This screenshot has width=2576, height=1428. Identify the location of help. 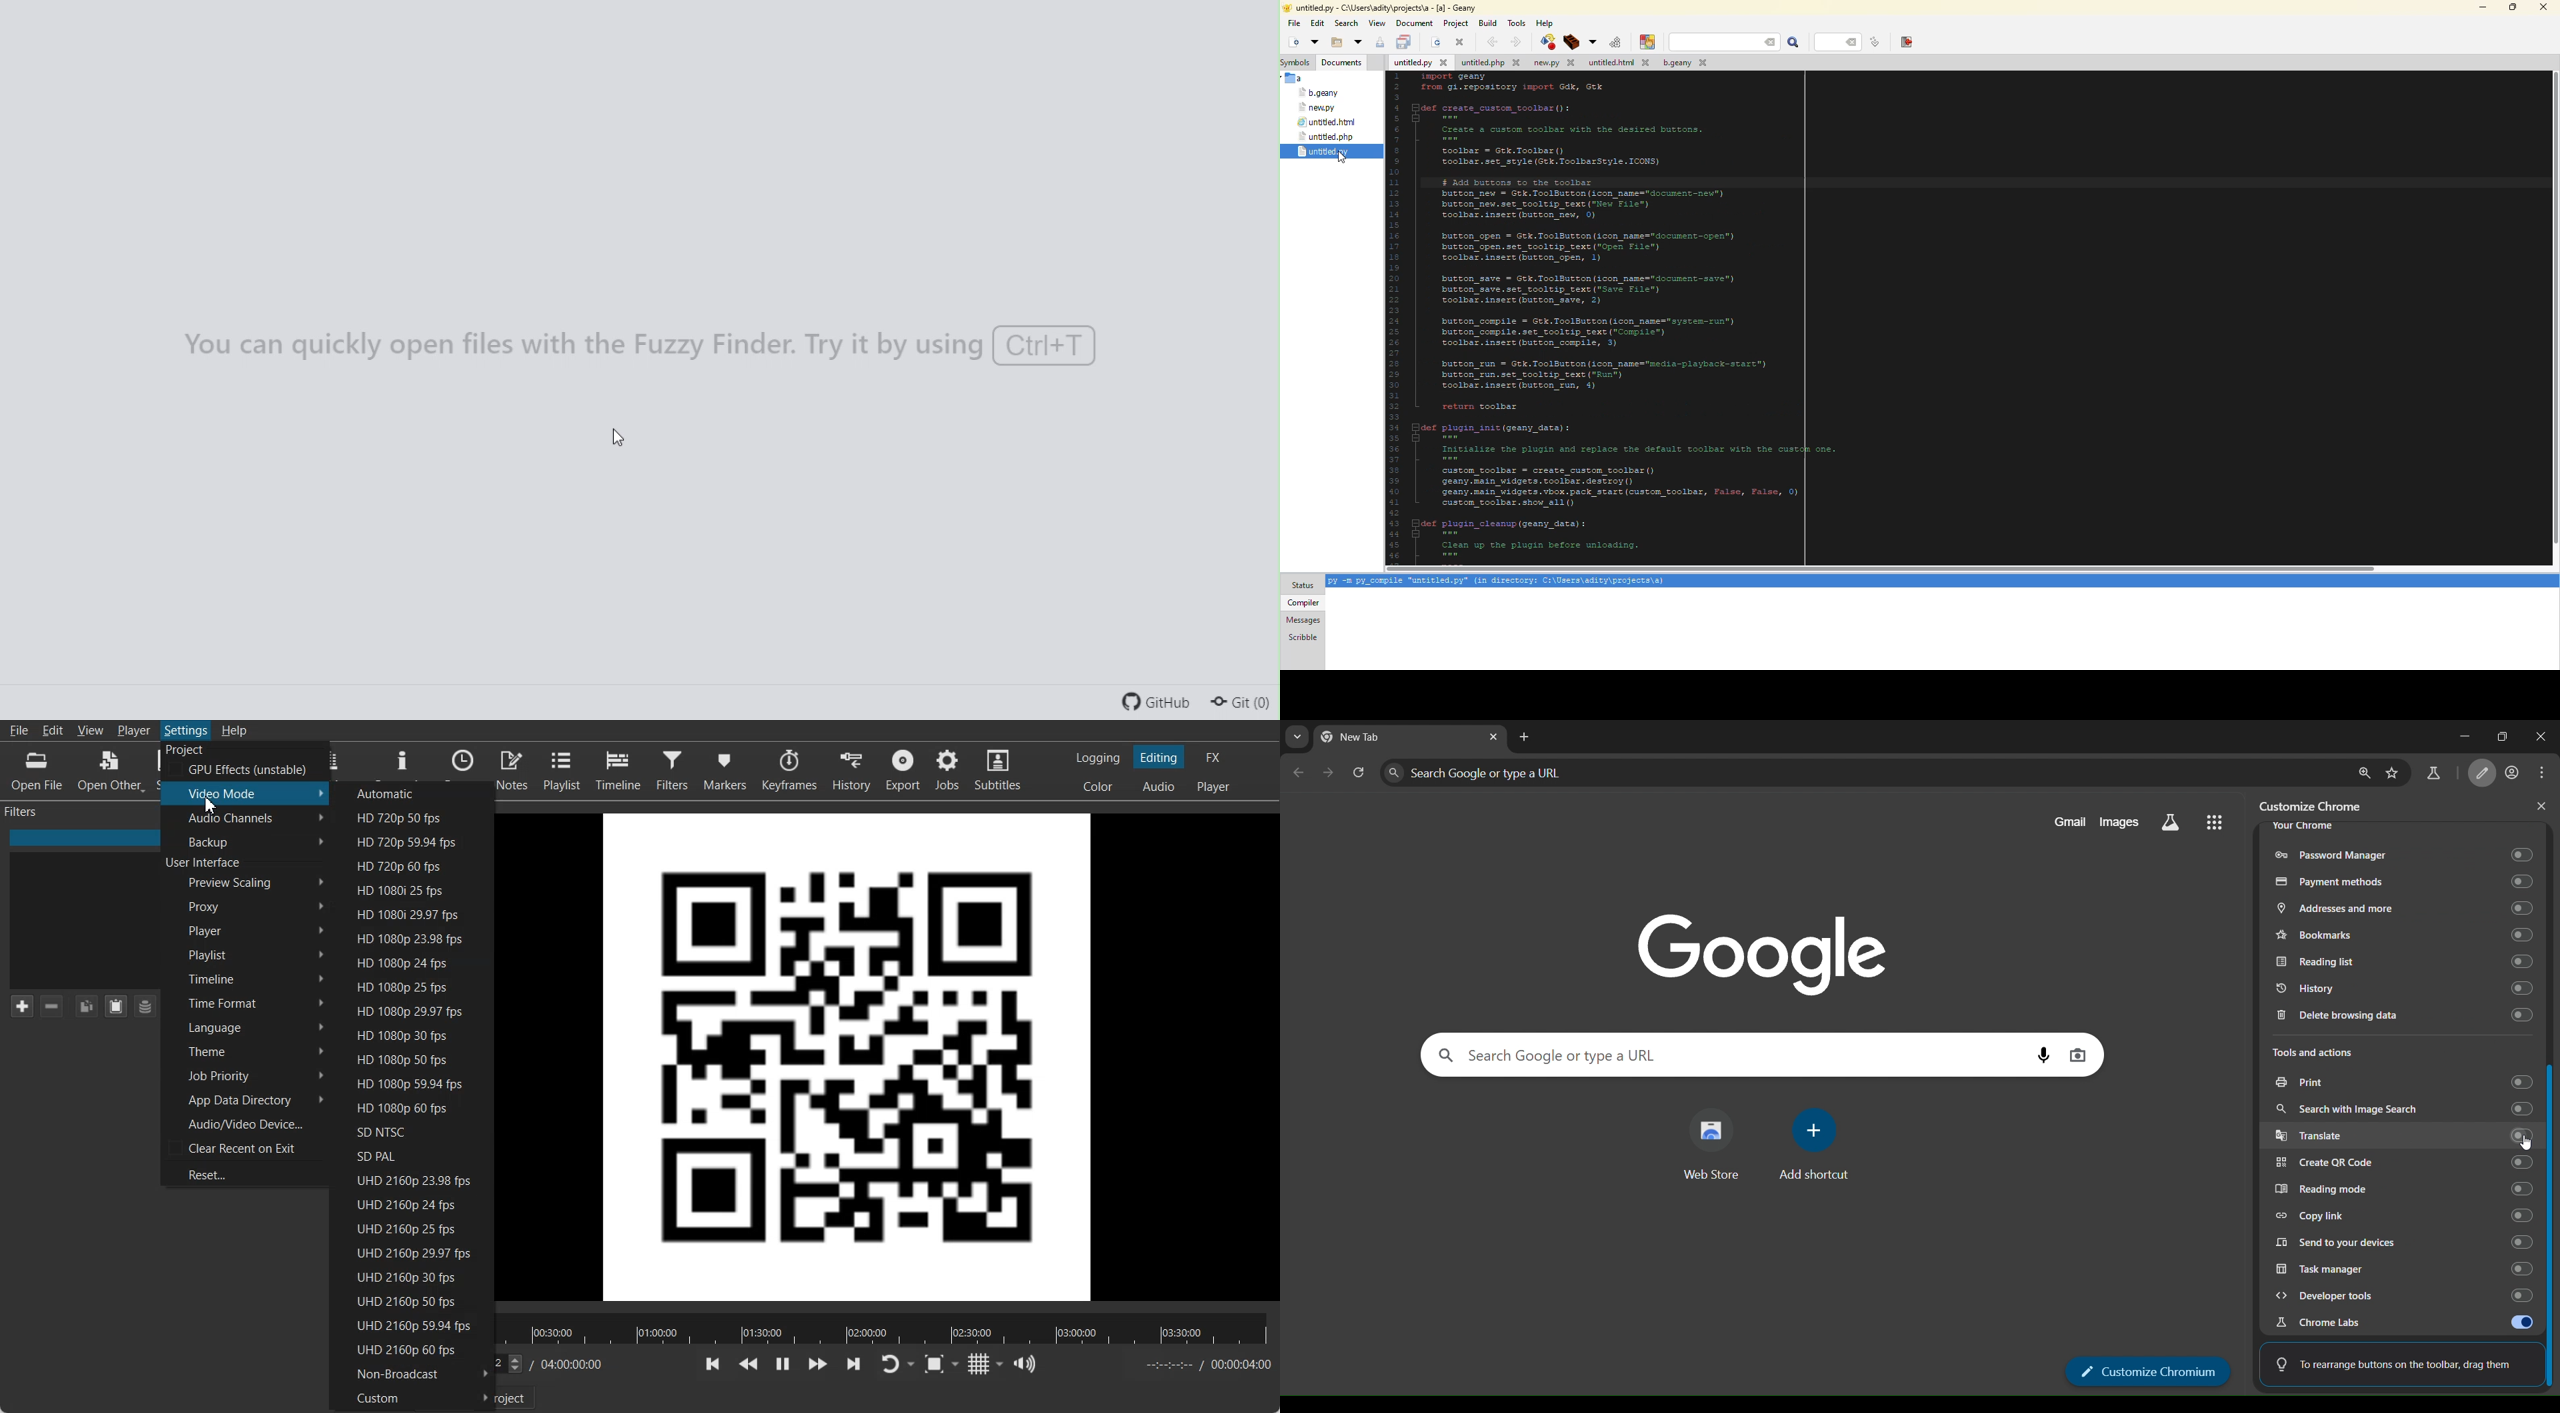
(1546, 23).